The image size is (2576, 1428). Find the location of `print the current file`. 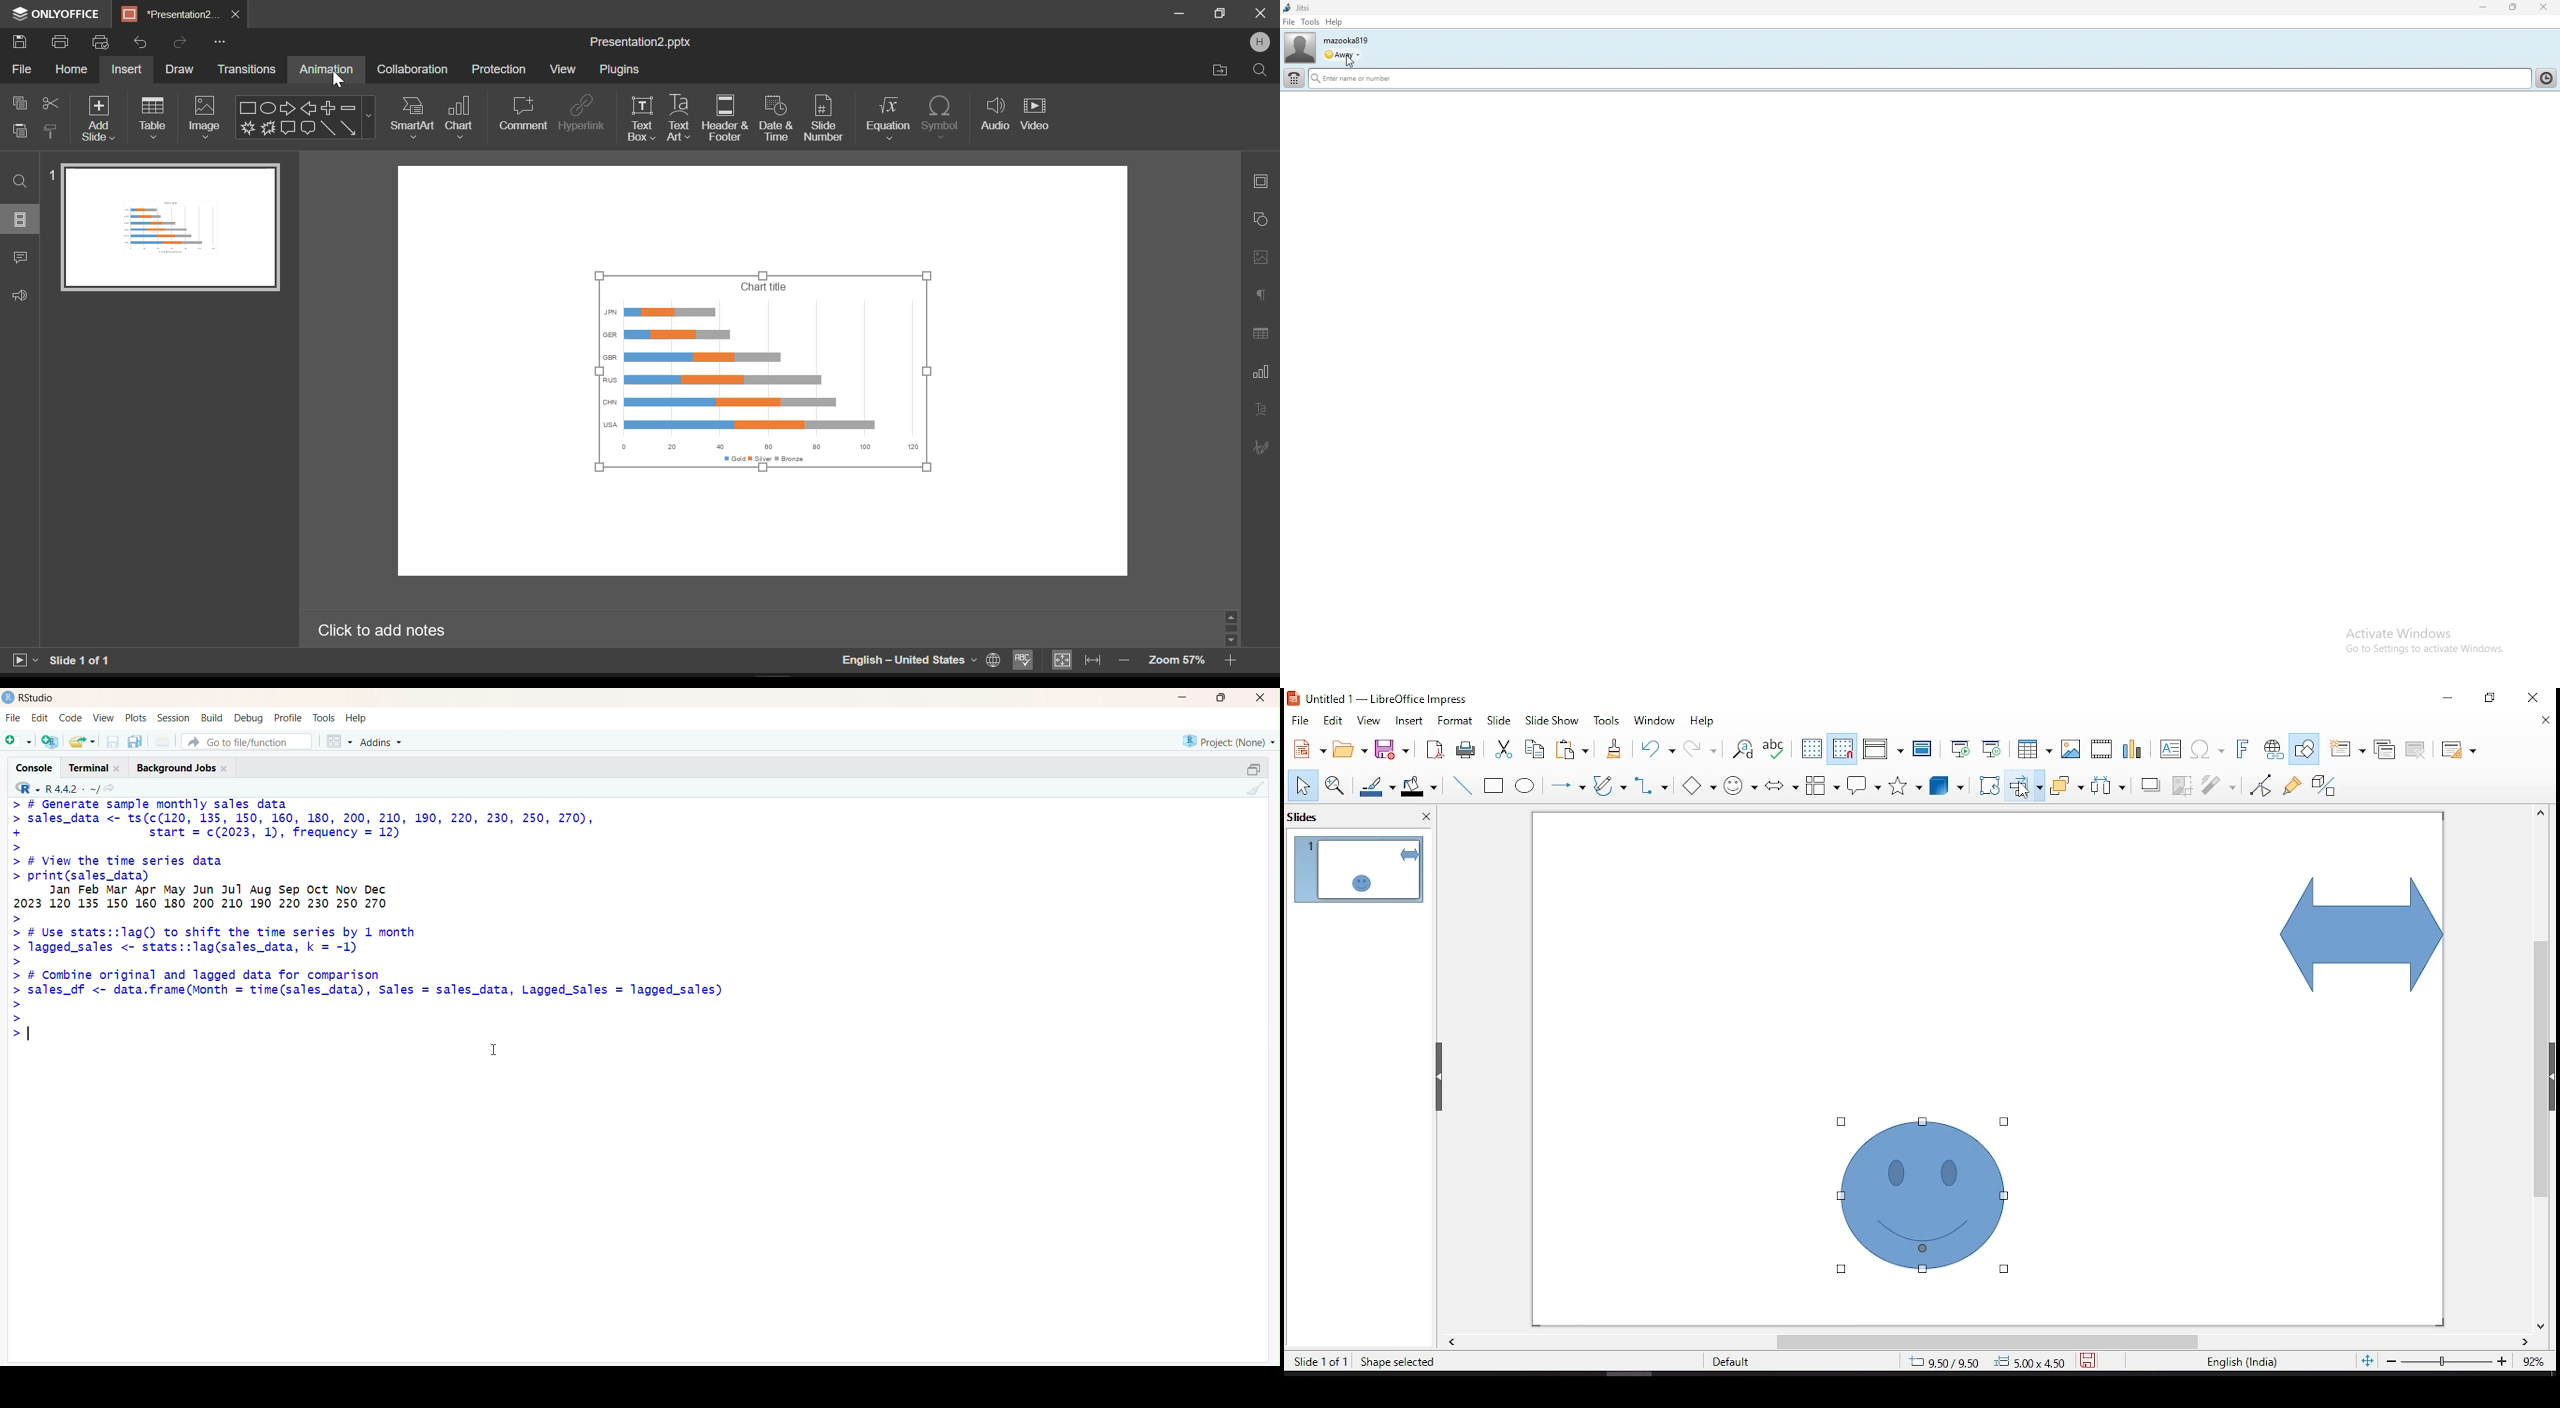

print the current file is located at coordinates (163, 741).